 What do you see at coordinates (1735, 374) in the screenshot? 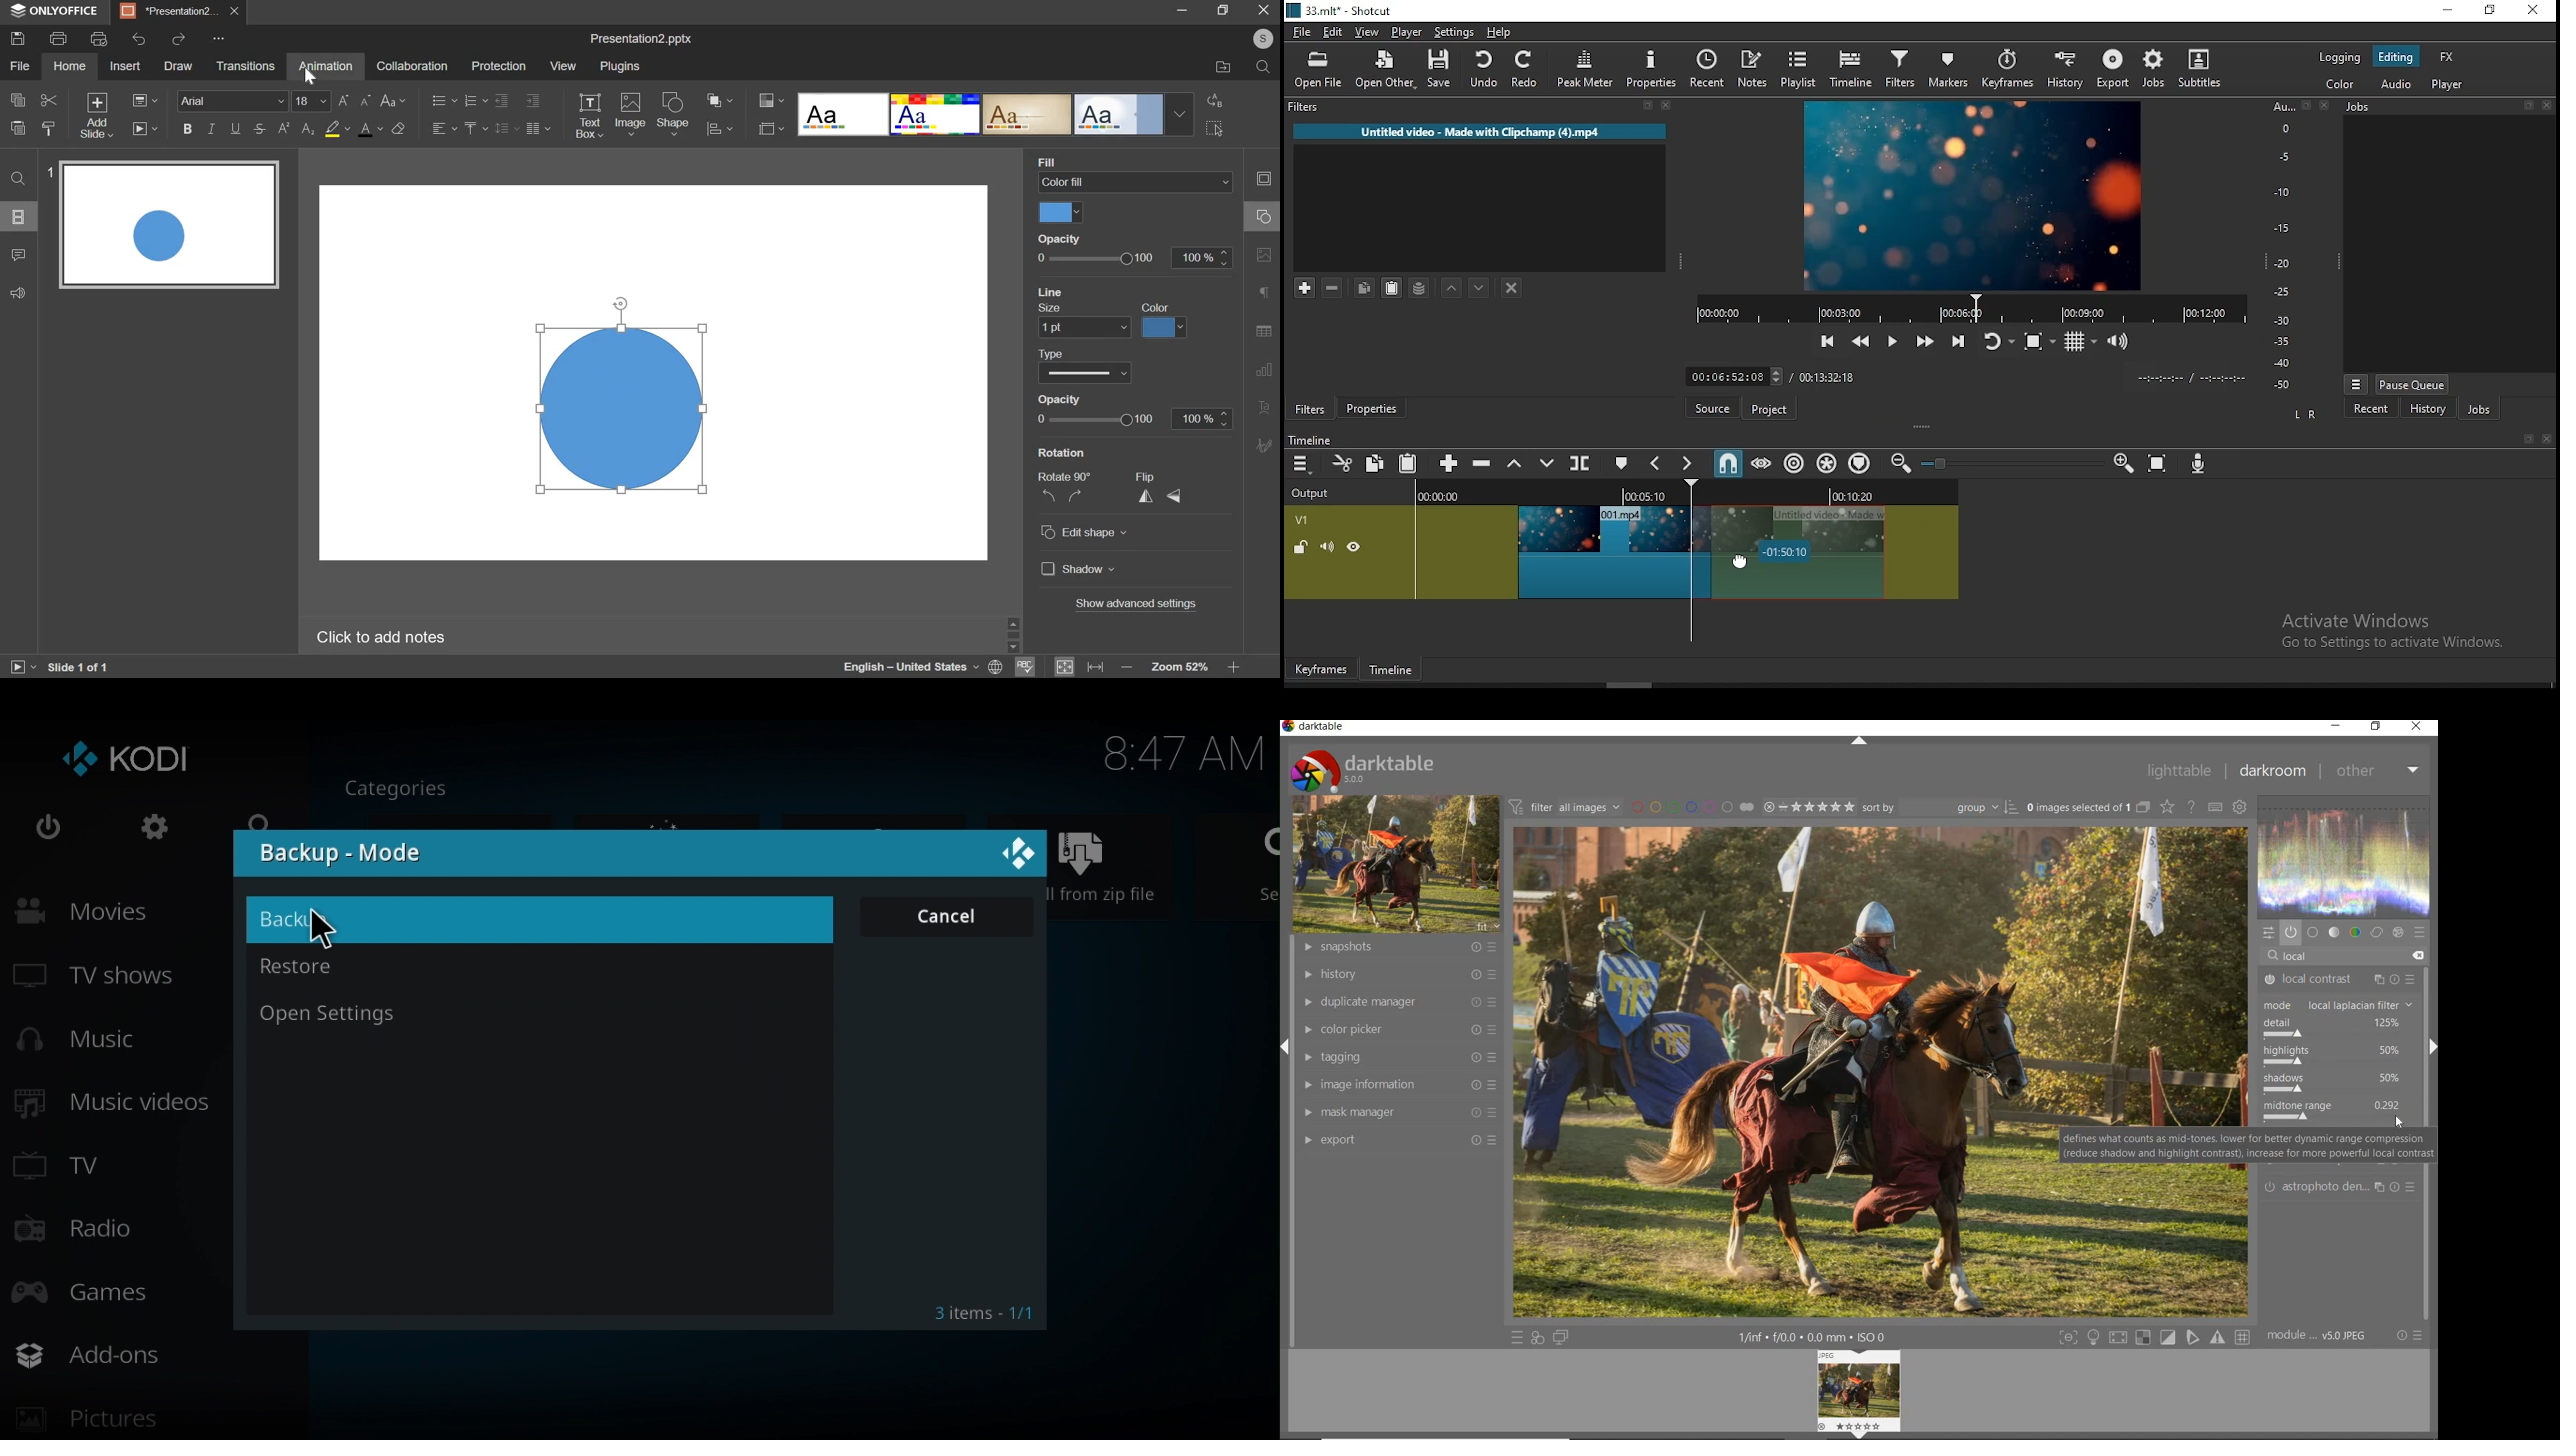
I see `elapsed time` at bounding box center [1735, 374].